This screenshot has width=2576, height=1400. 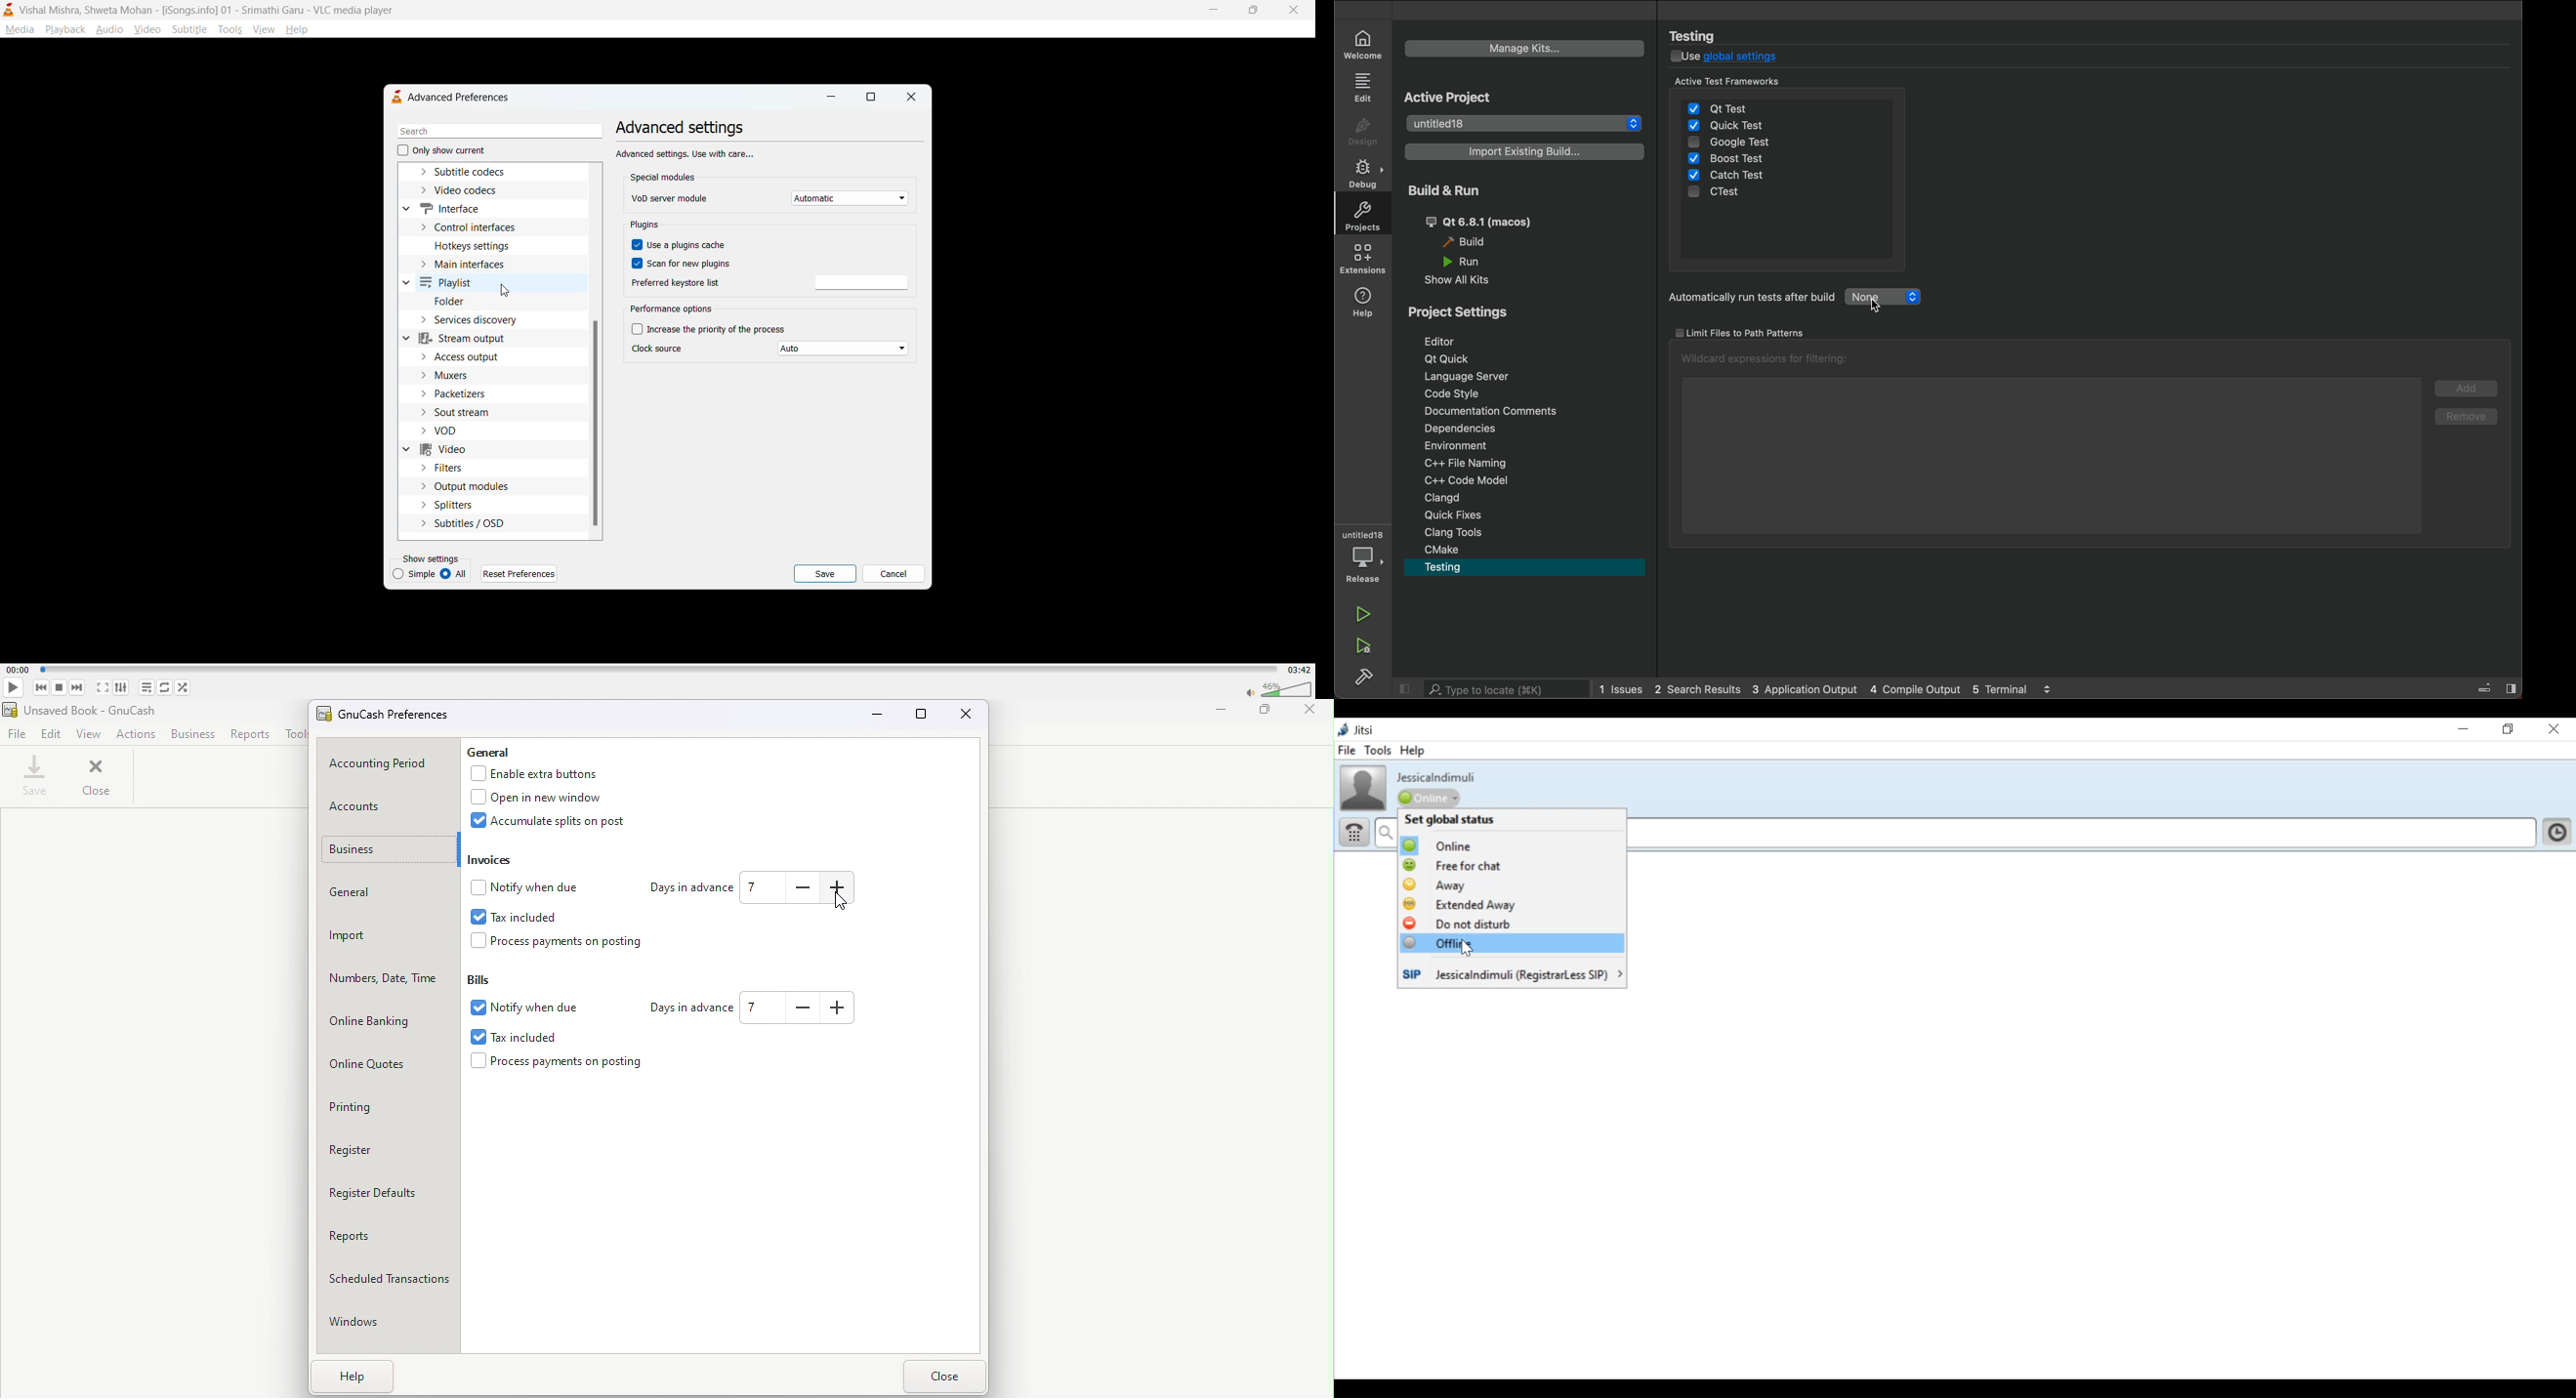 What do you see at coordinates (1494, 410) in the screenshot?
I see `documentation comments` at bounding box center [1494, 410].